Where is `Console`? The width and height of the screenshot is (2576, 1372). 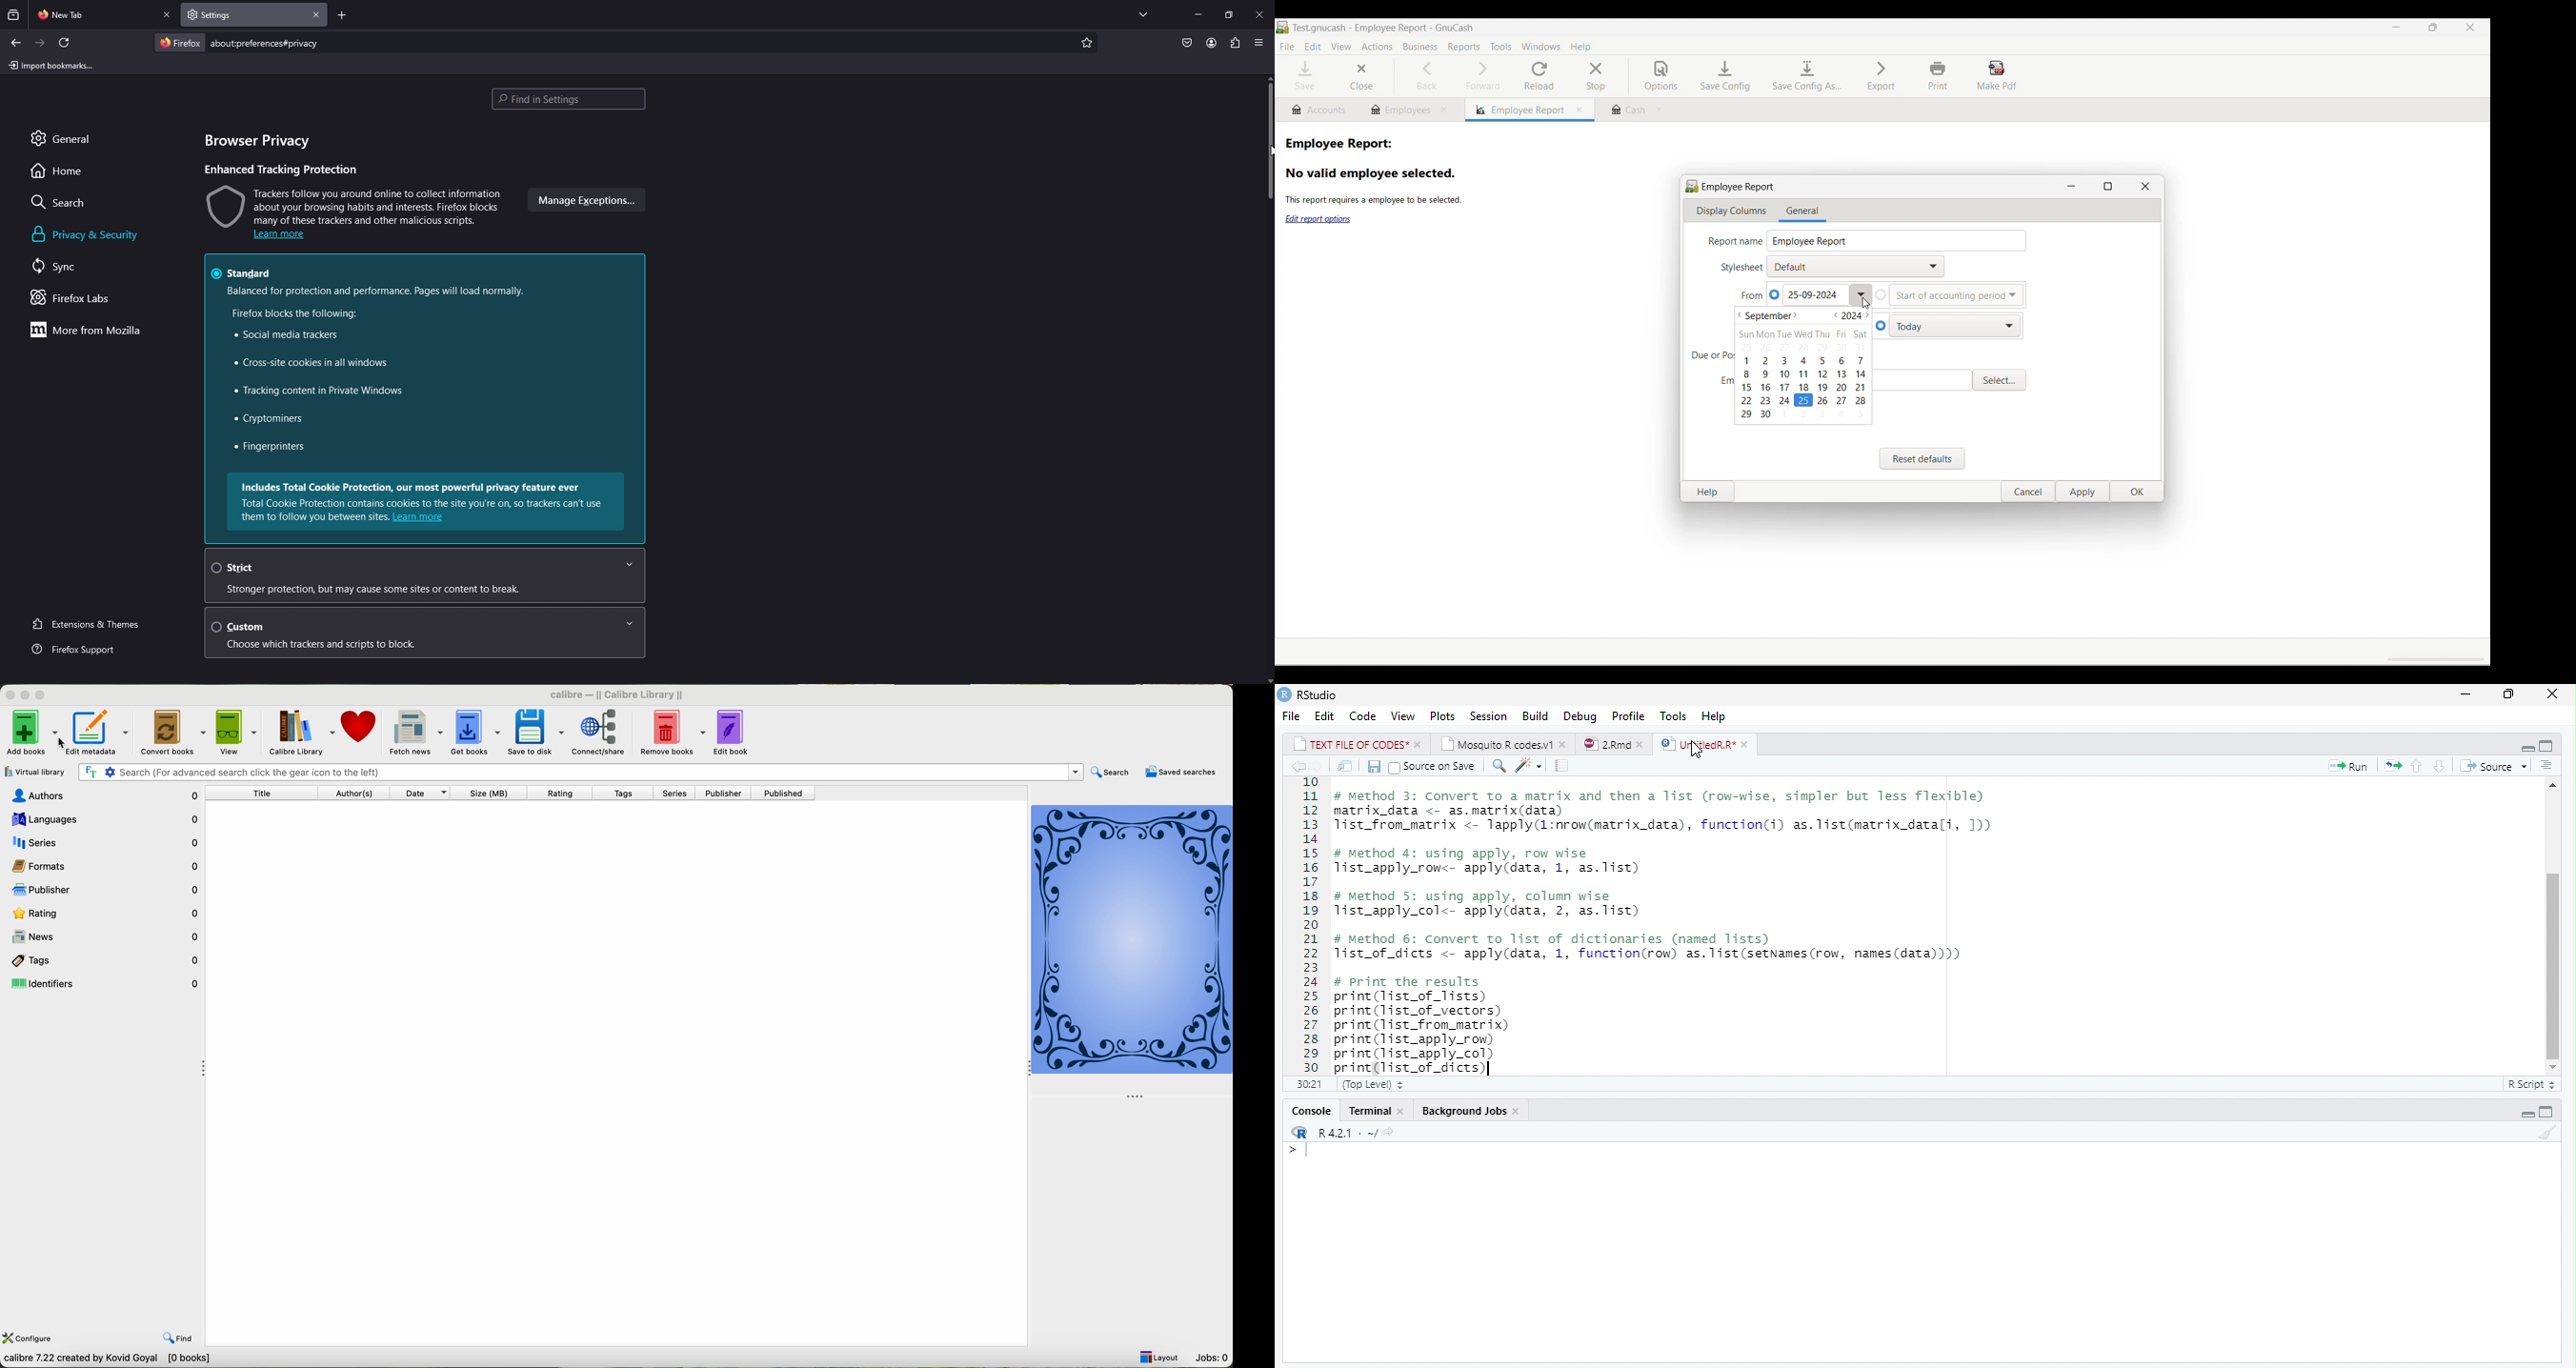
Console is located at coordinates (1312, 1110).